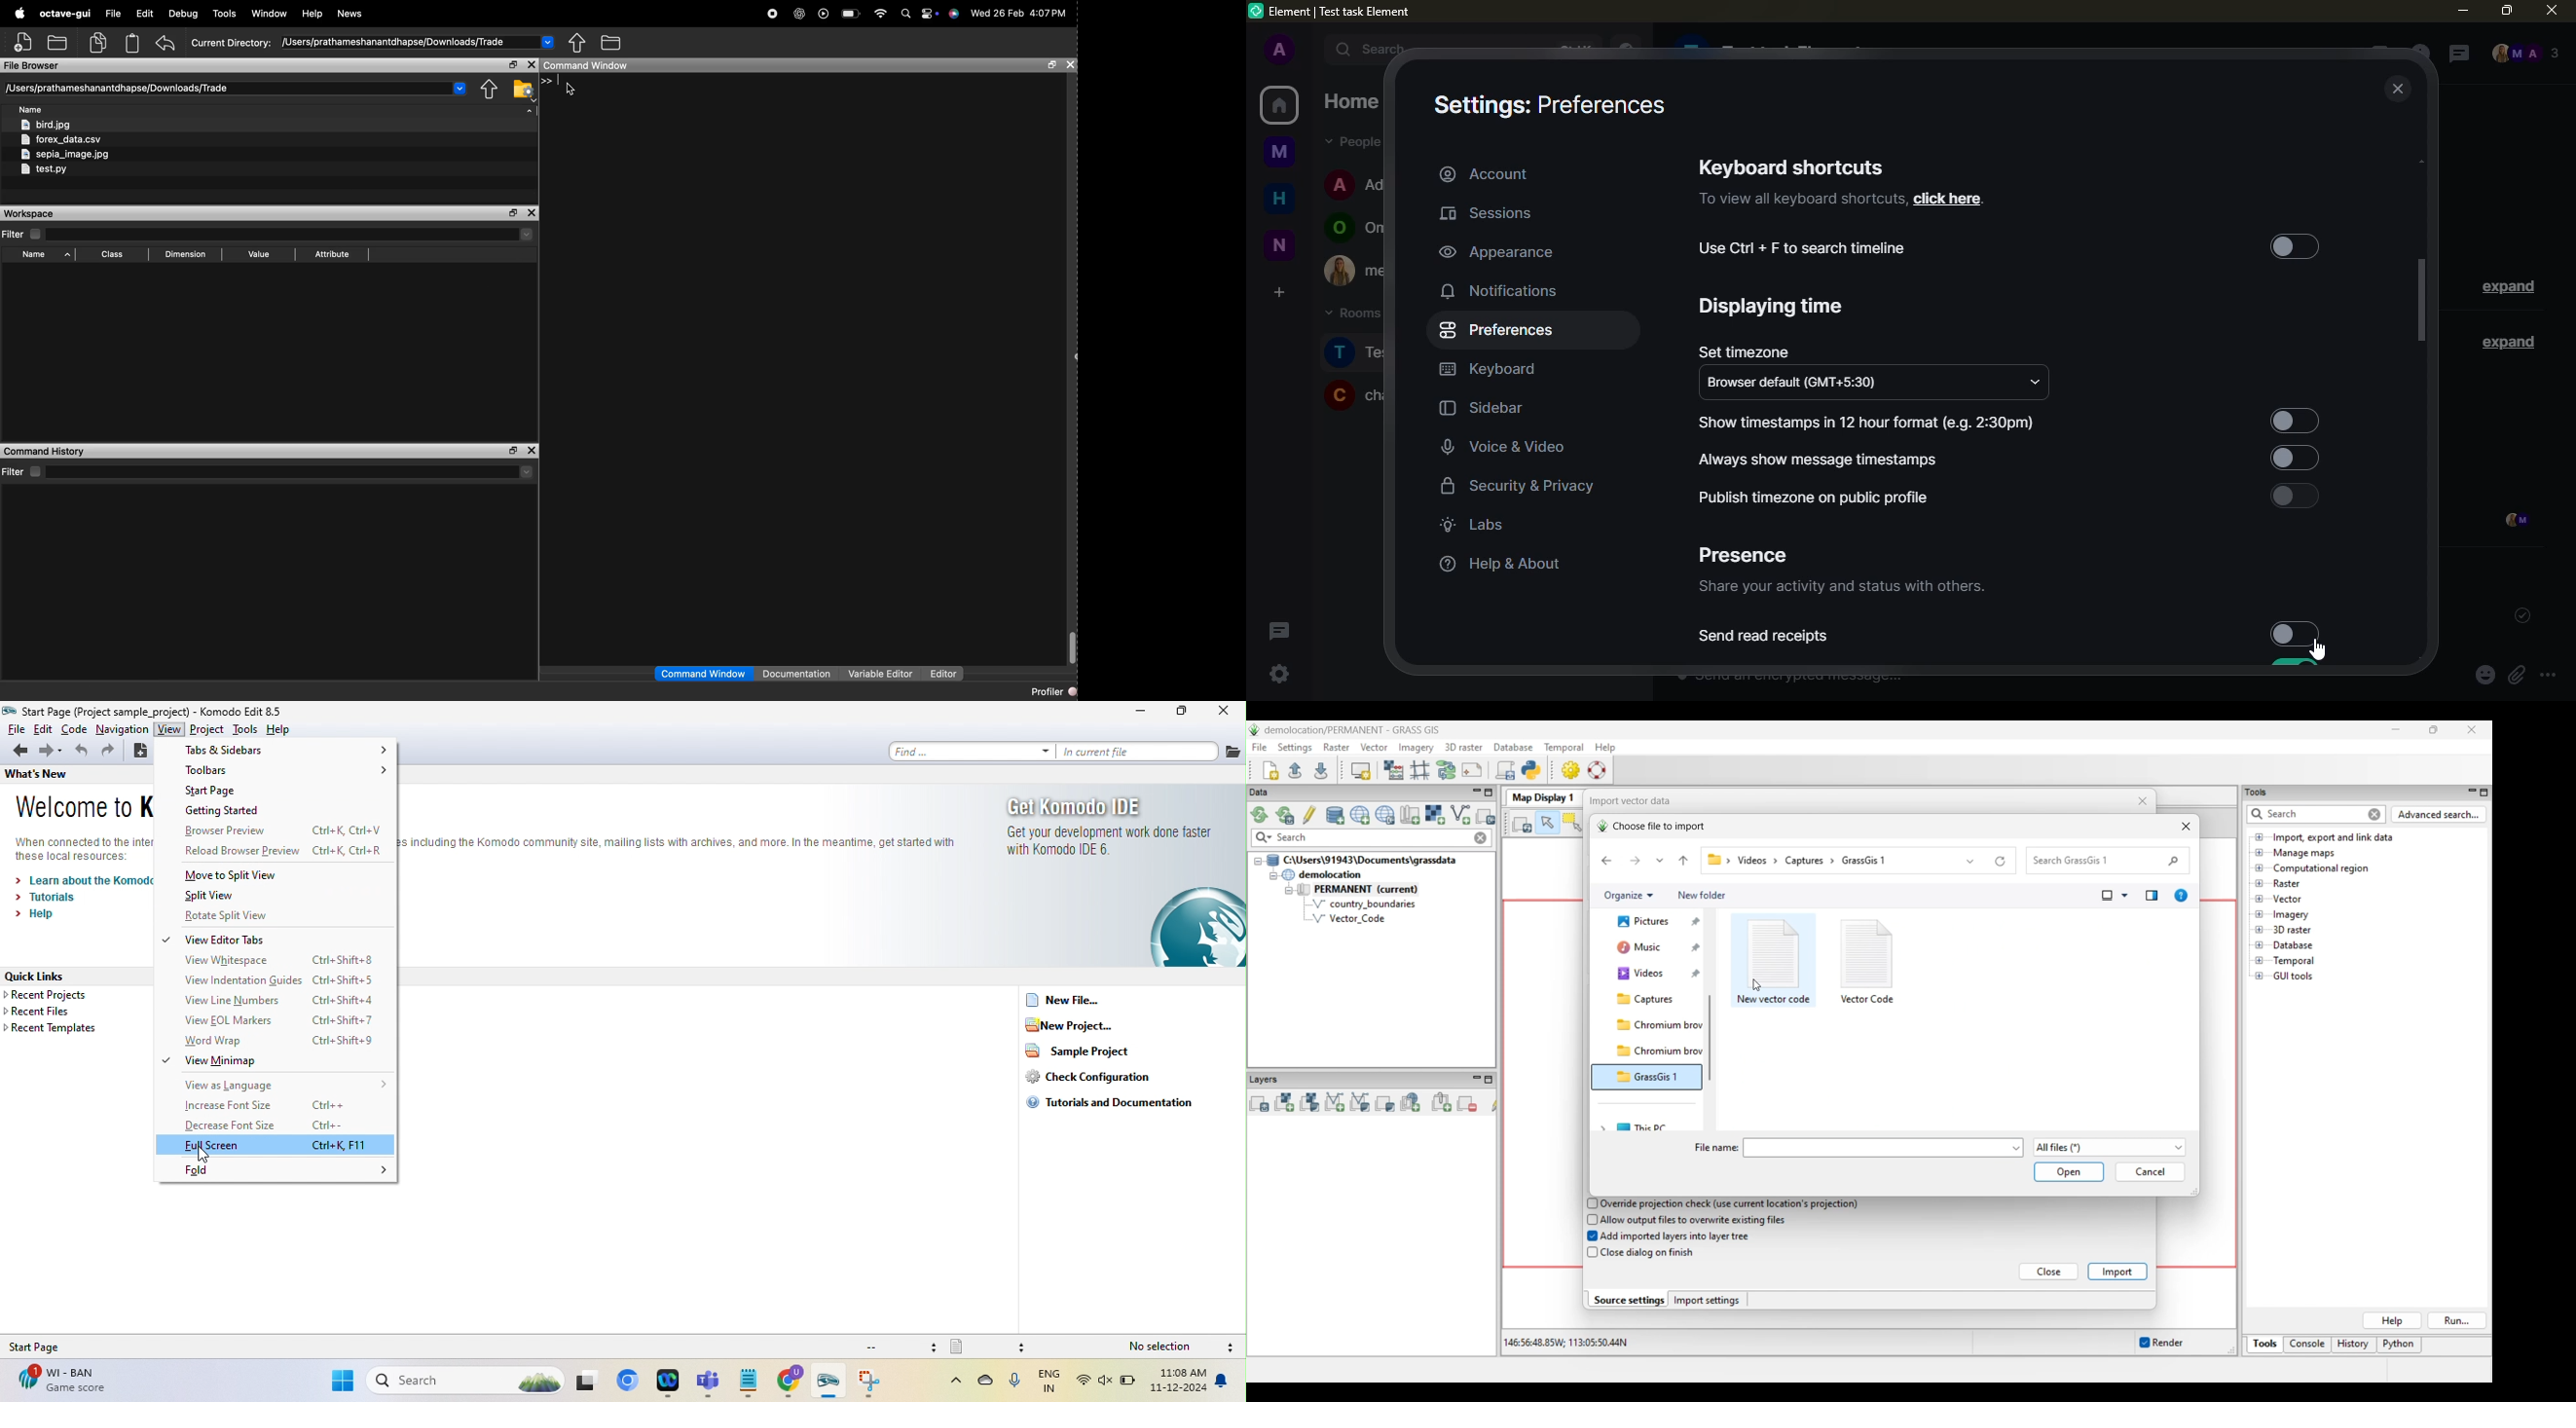  I want to click on News, so click(352, 14).